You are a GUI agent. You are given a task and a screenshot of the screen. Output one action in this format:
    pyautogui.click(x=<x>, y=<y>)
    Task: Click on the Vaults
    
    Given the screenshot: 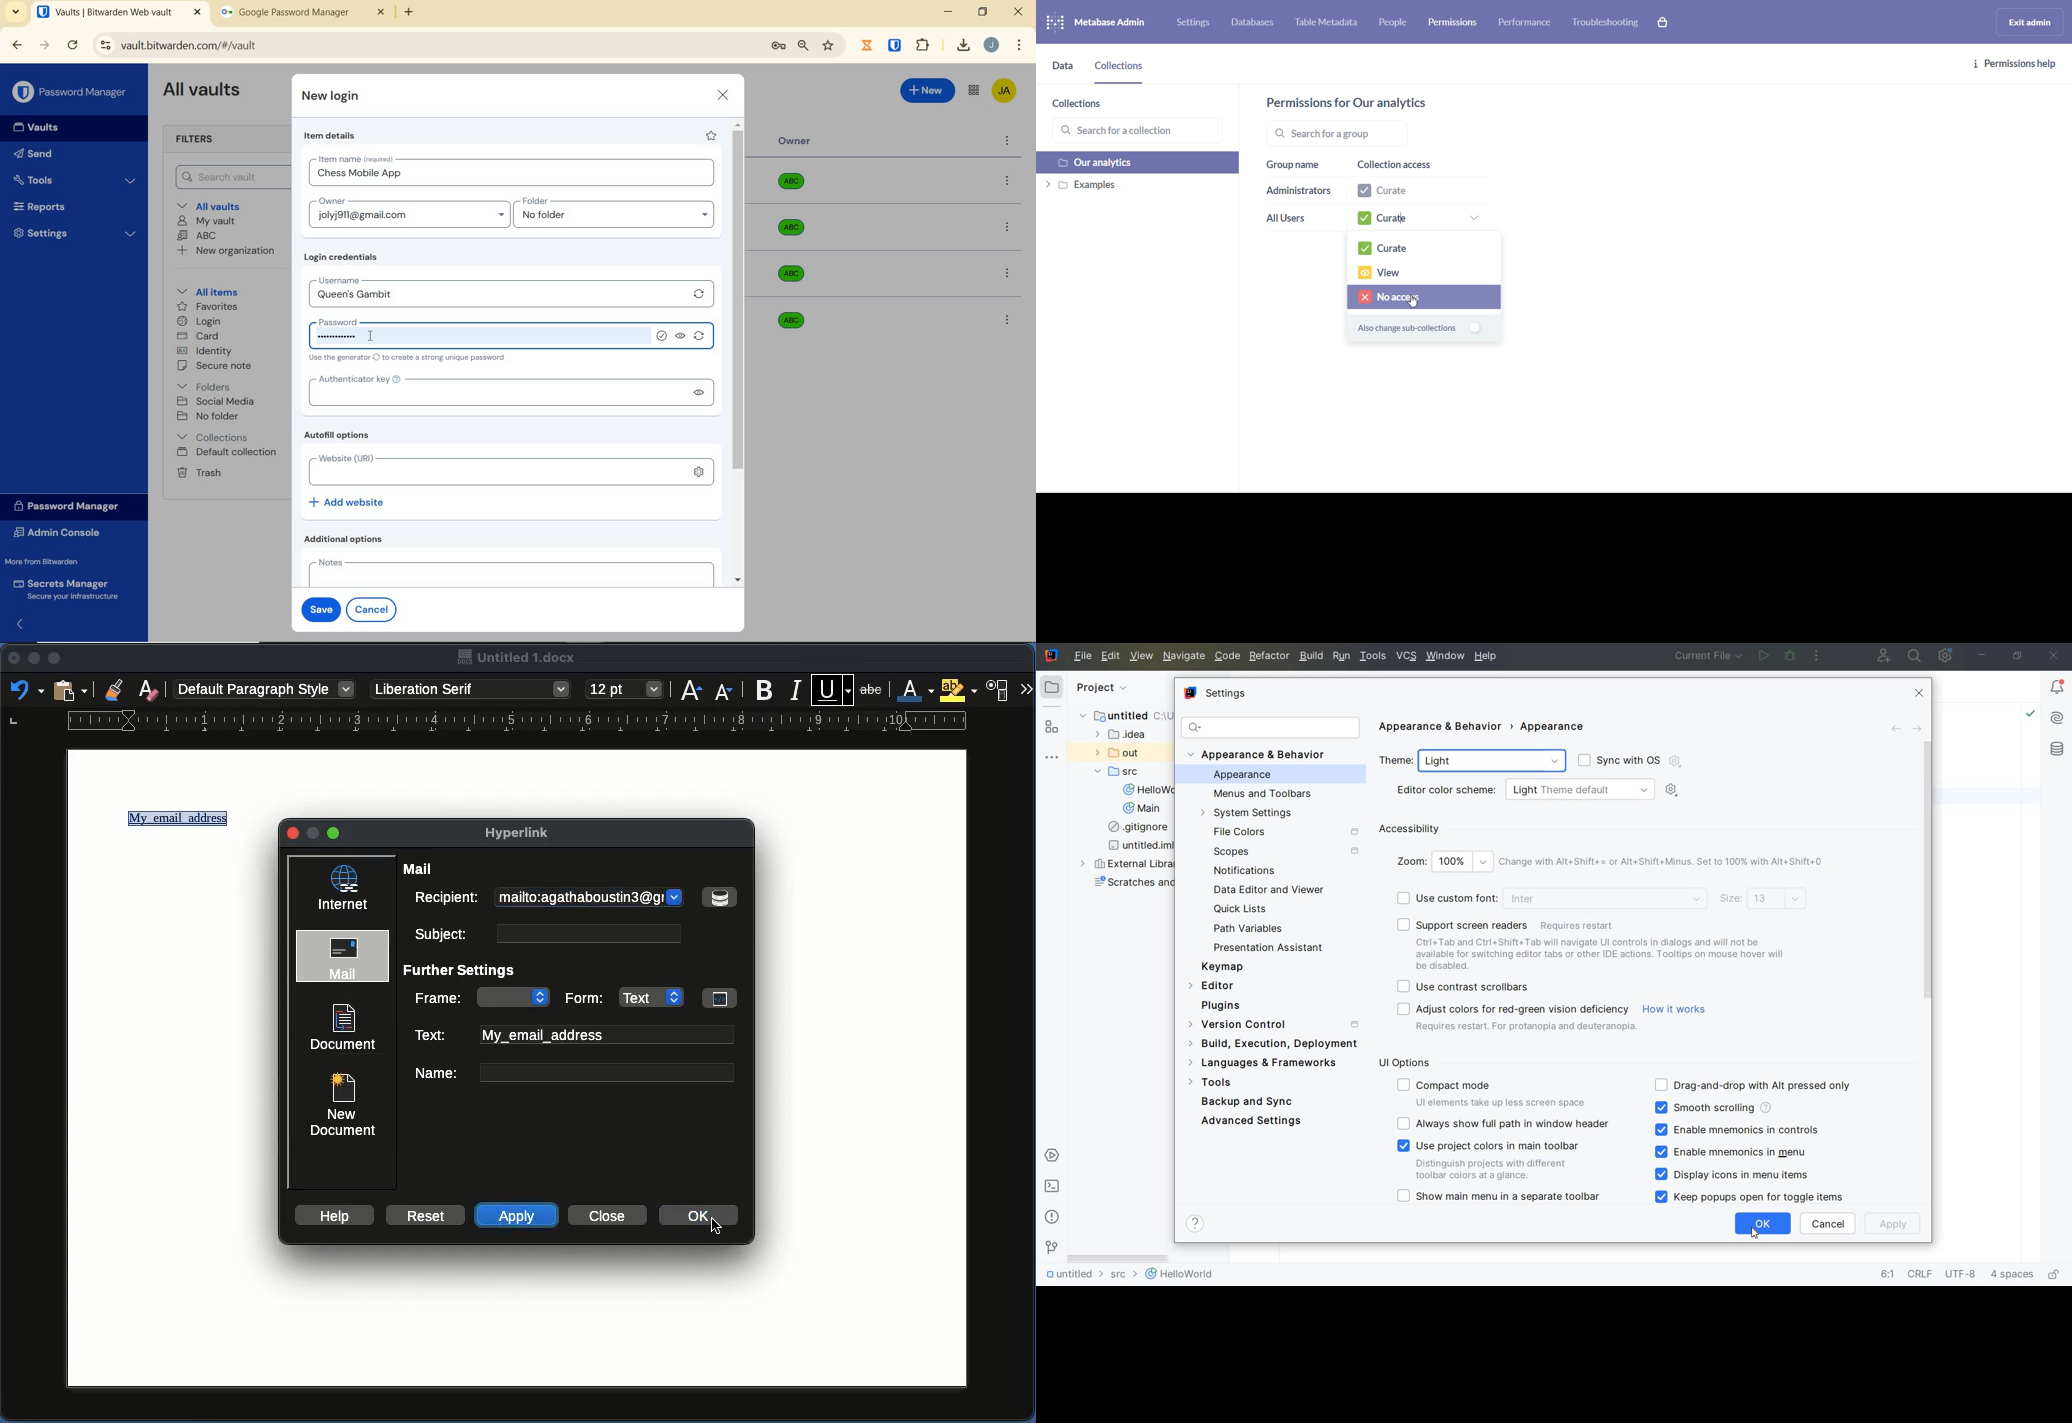 What is the action you would take?
    pyautogui.click(x=39, y=128)
    